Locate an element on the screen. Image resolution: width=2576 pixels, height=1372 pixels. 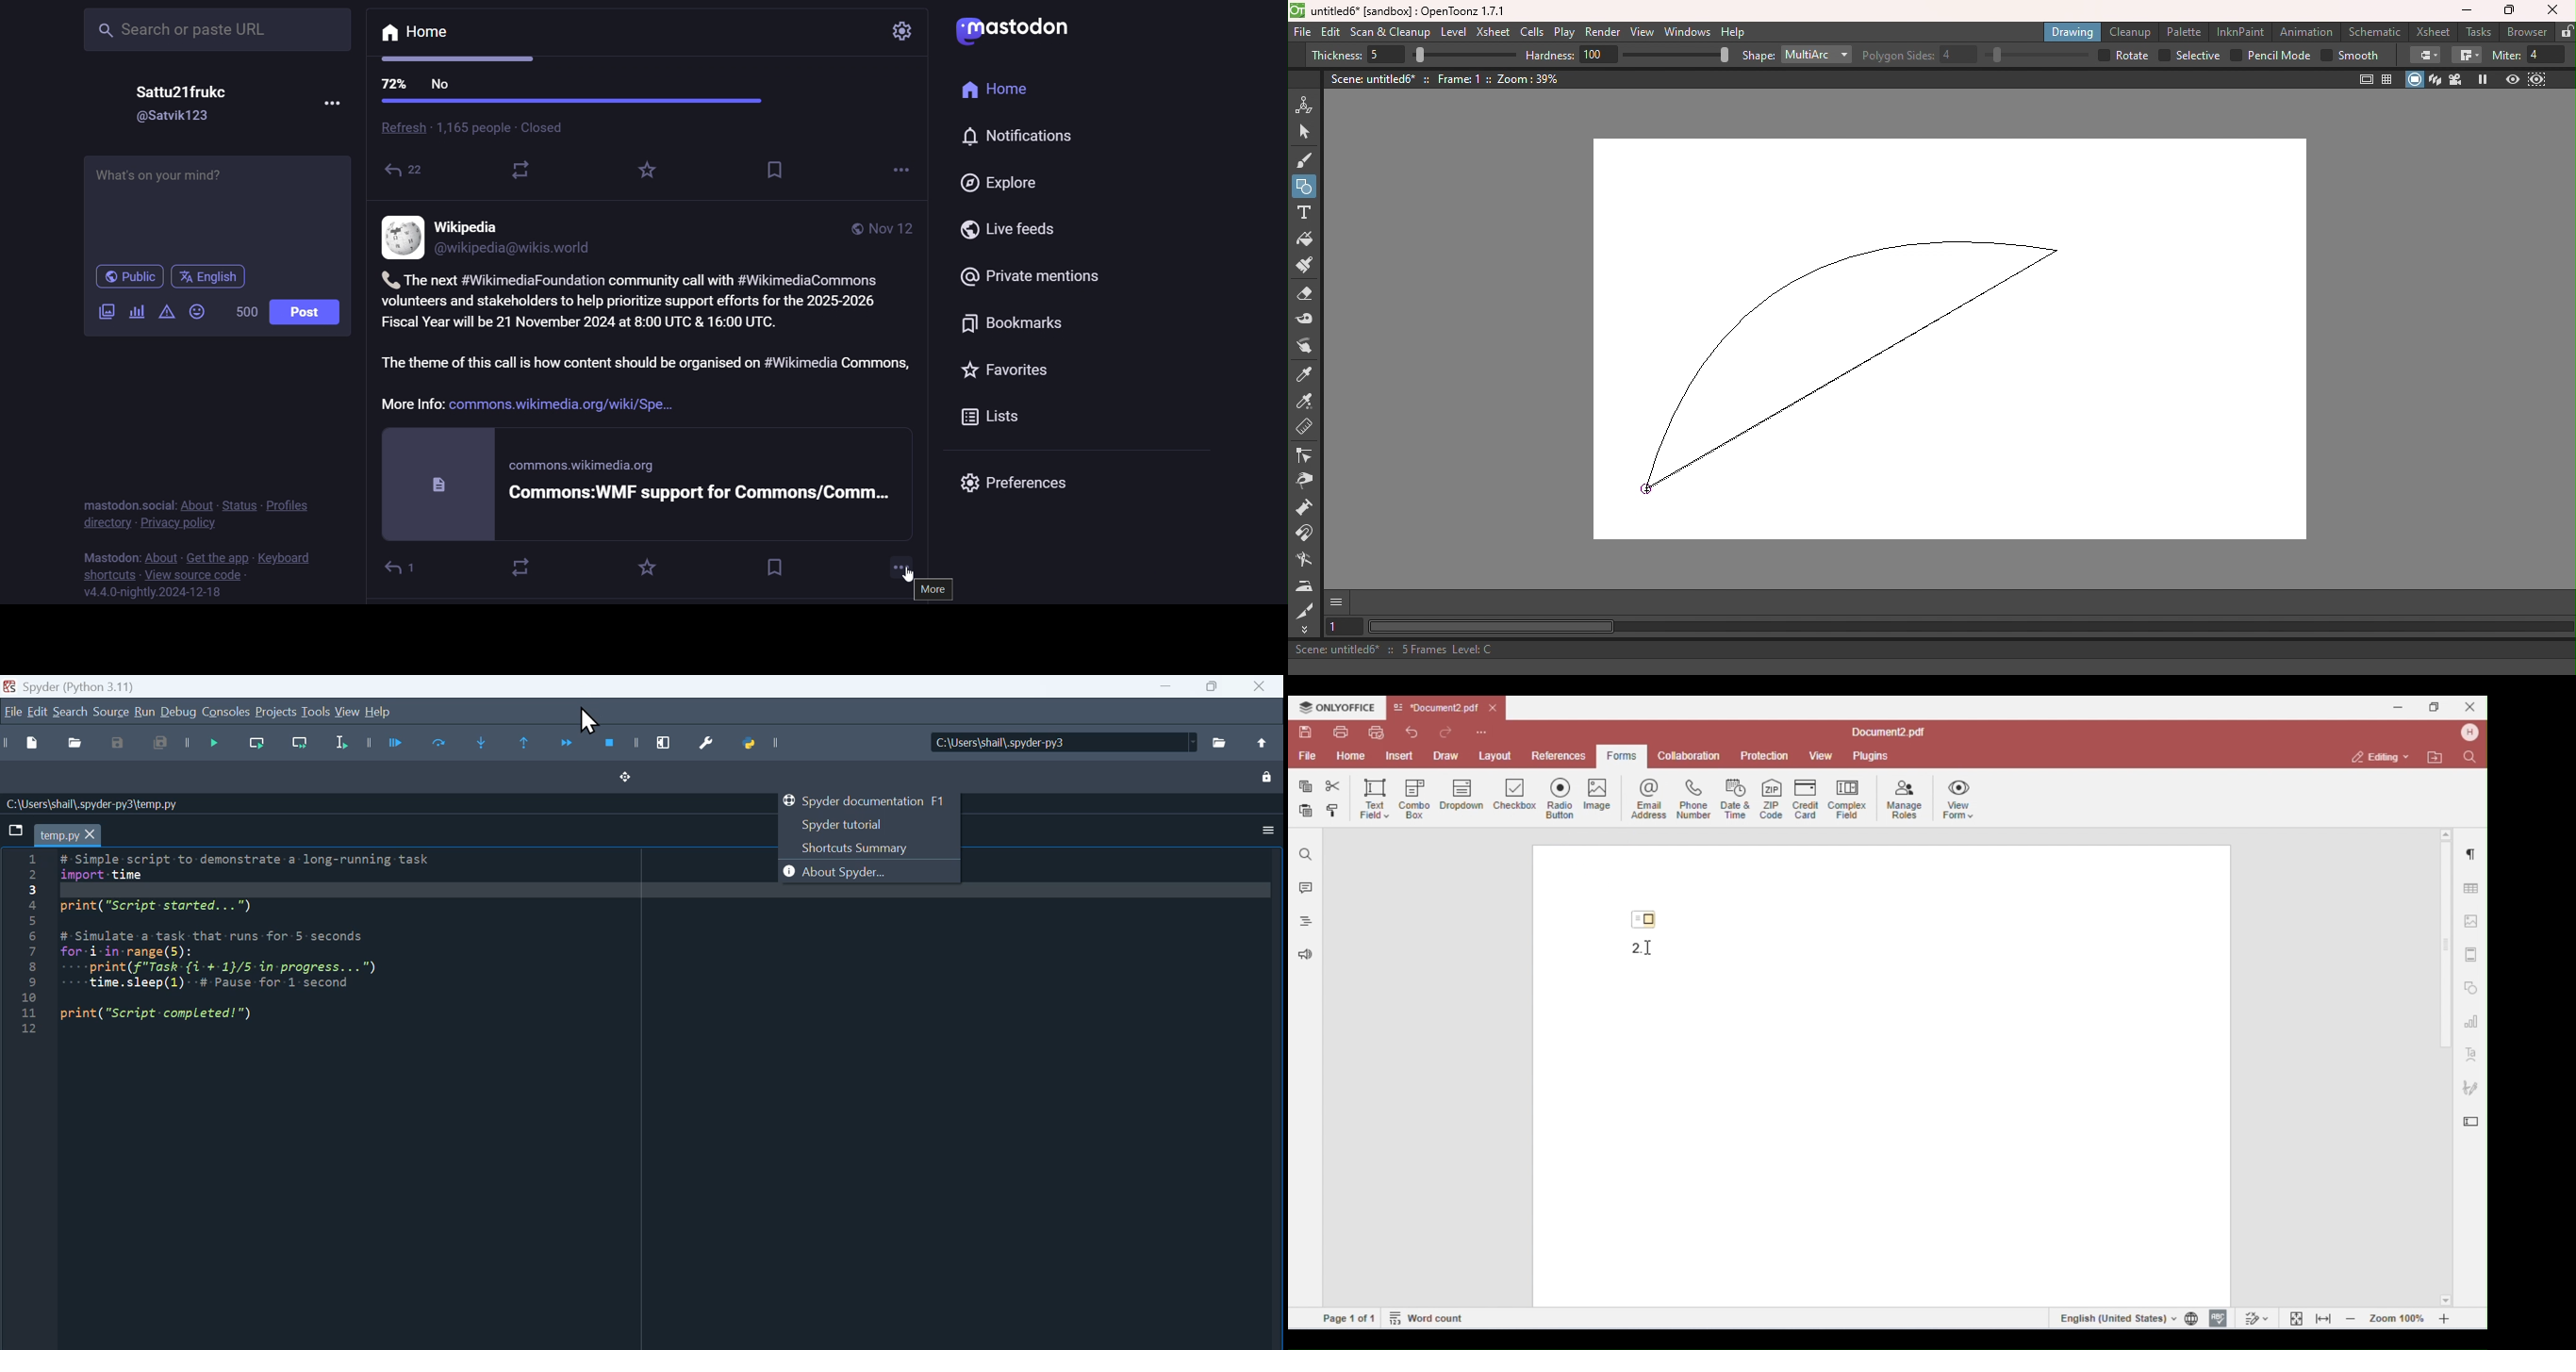
Console is located at coordinates (226, 713).